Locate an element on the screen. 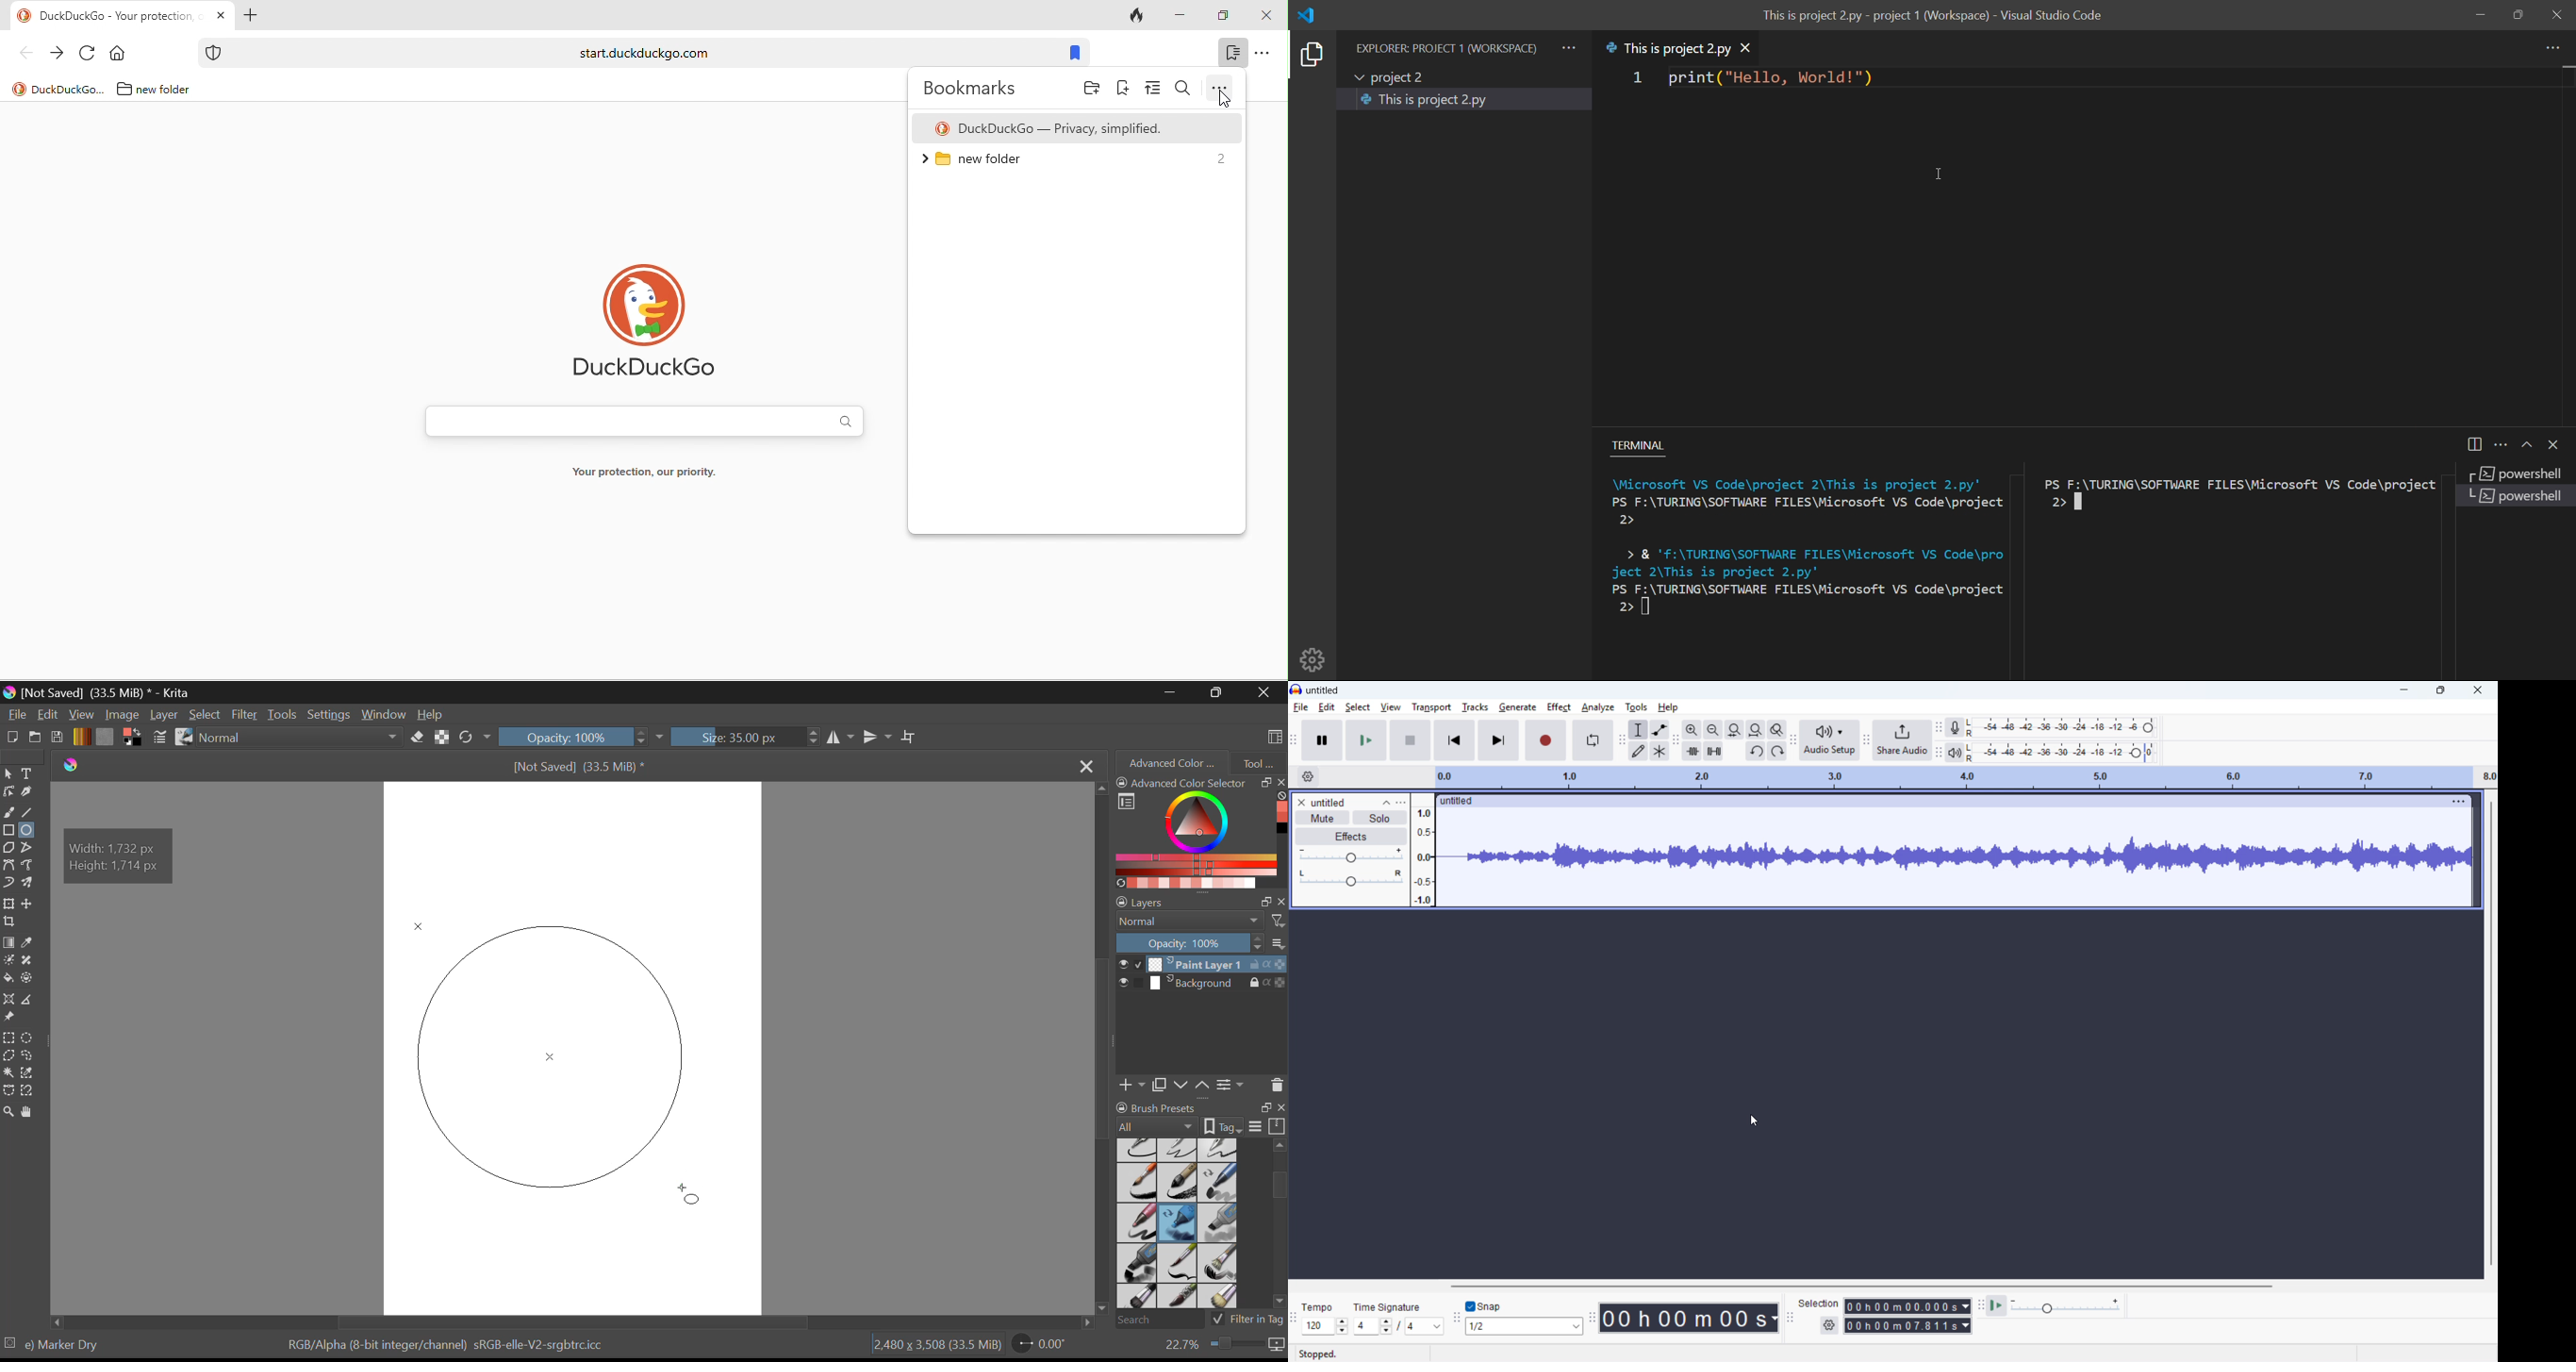  Measure Images is located at coordinates (29, 1002).